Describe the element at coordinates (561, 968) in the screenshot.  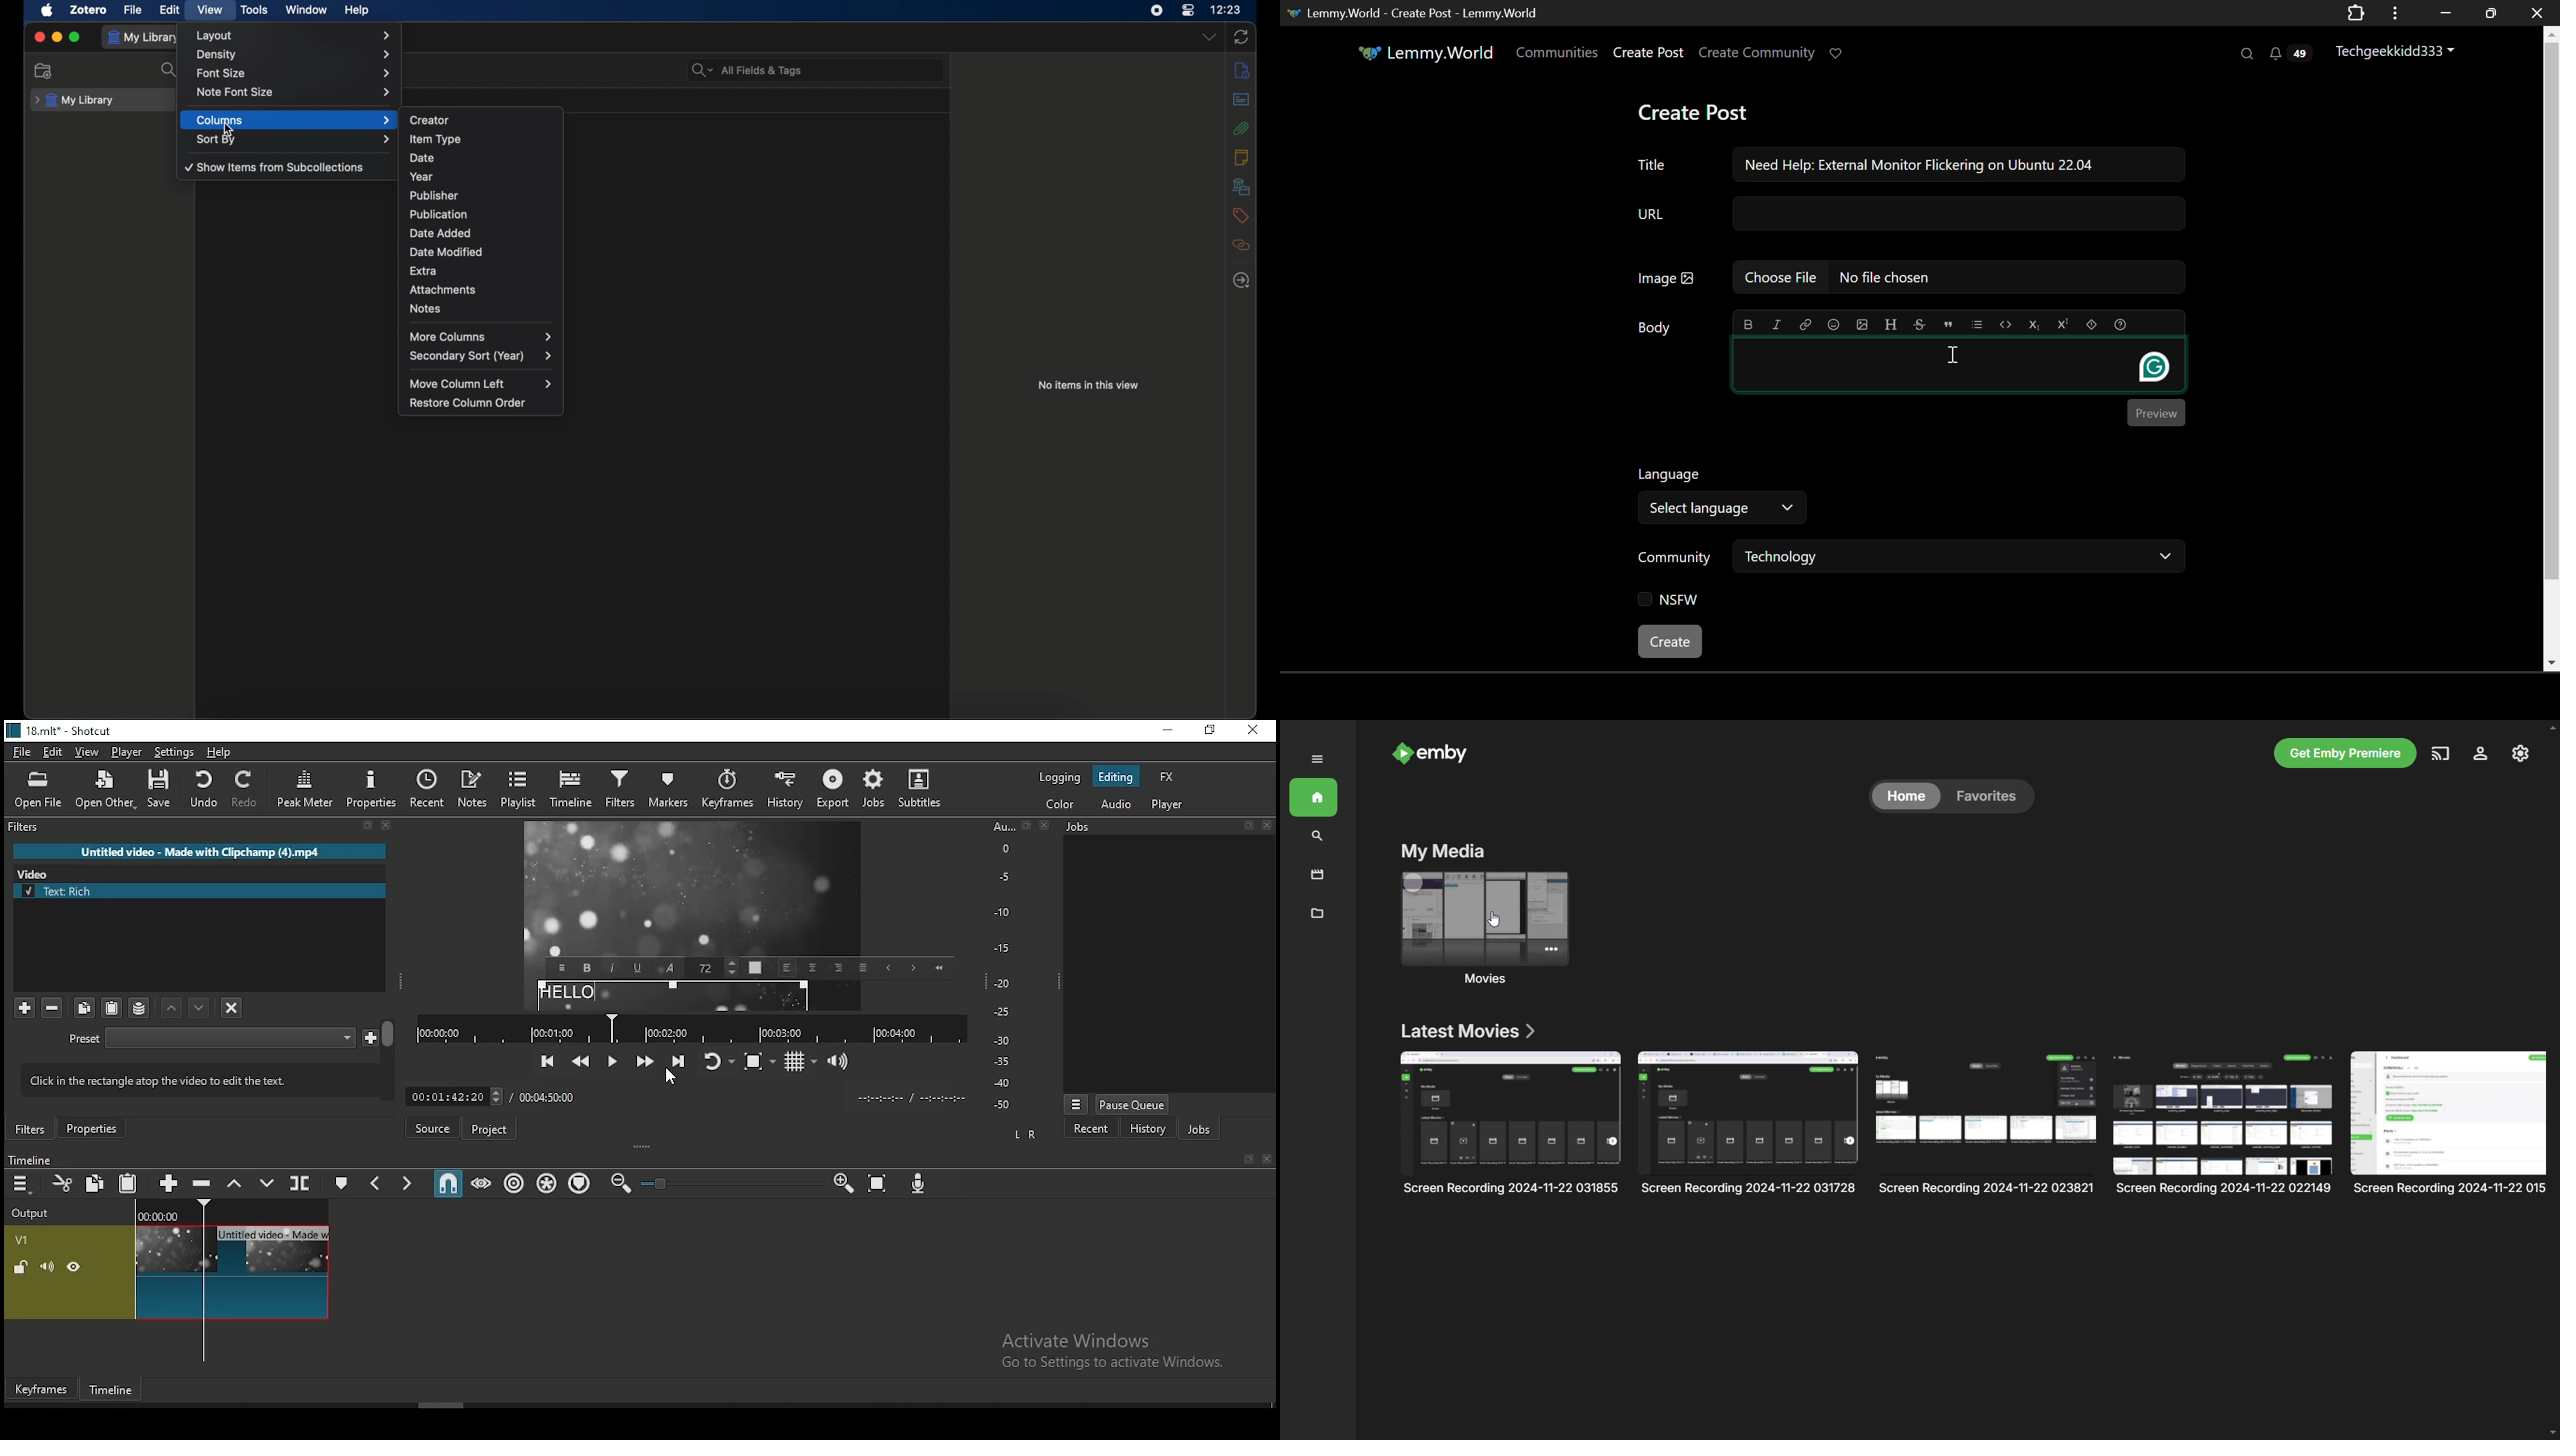
I see `Menu` at that location.